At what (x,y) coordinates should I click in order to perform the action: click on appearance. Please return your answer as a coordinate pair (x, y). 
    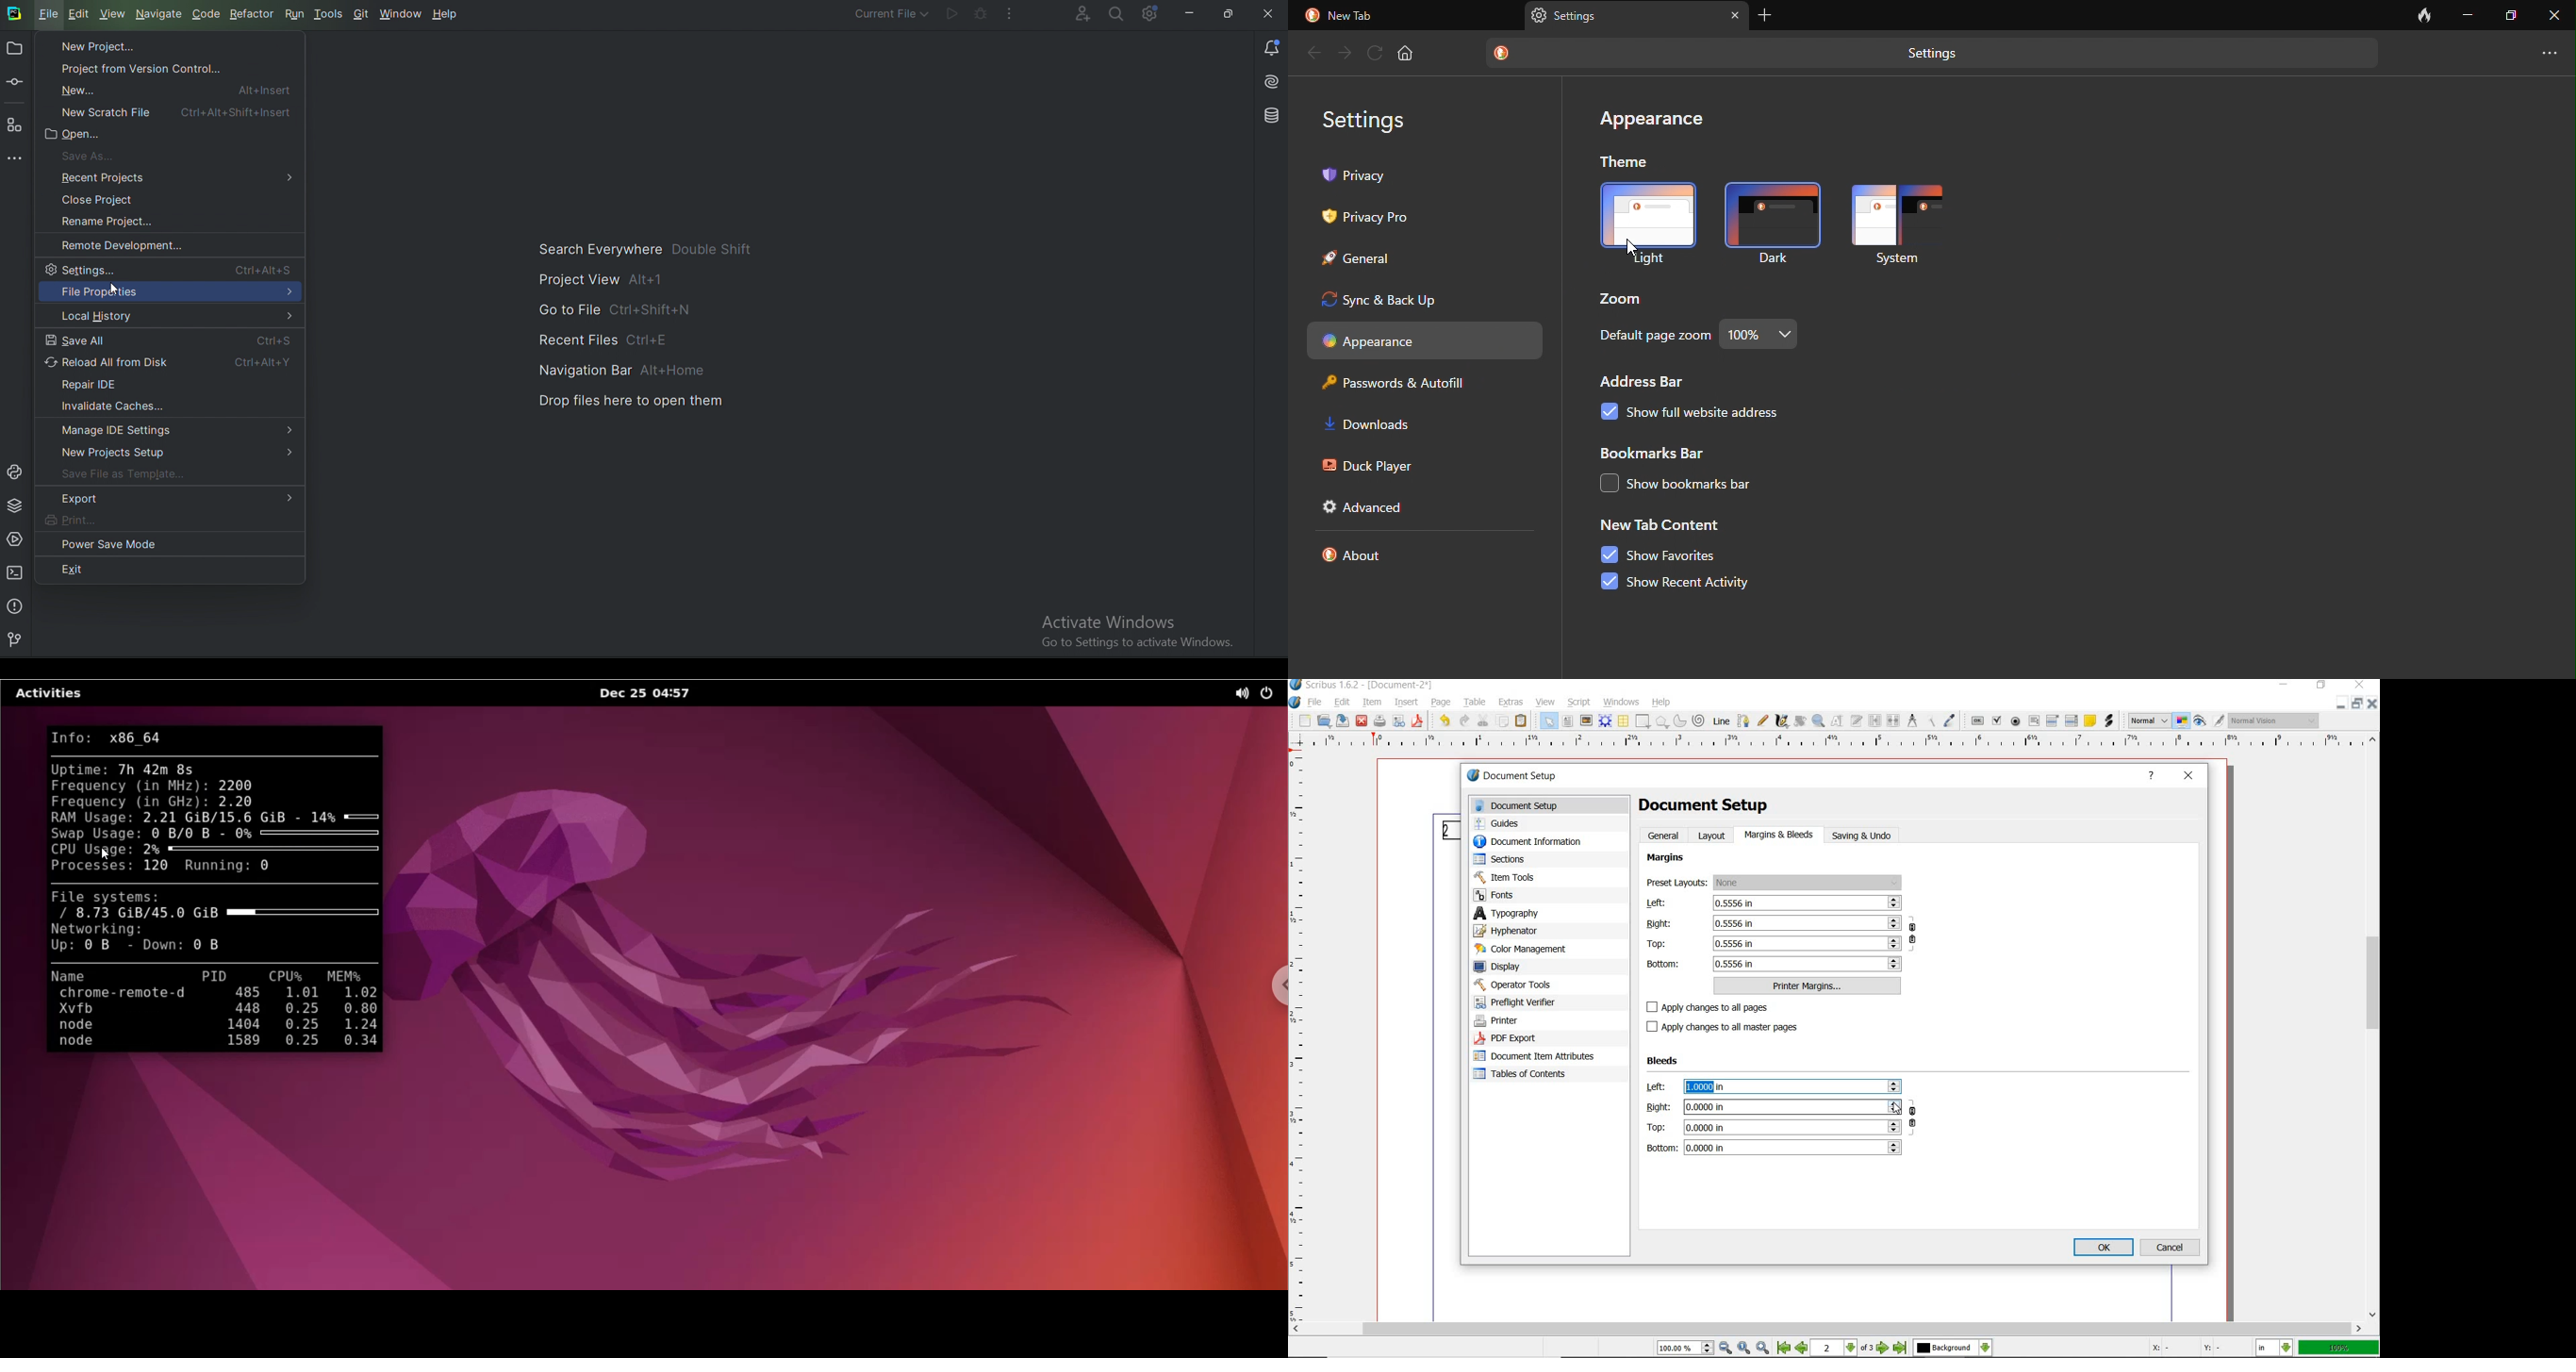
    Looking at the image, I should click on (1425, 340).